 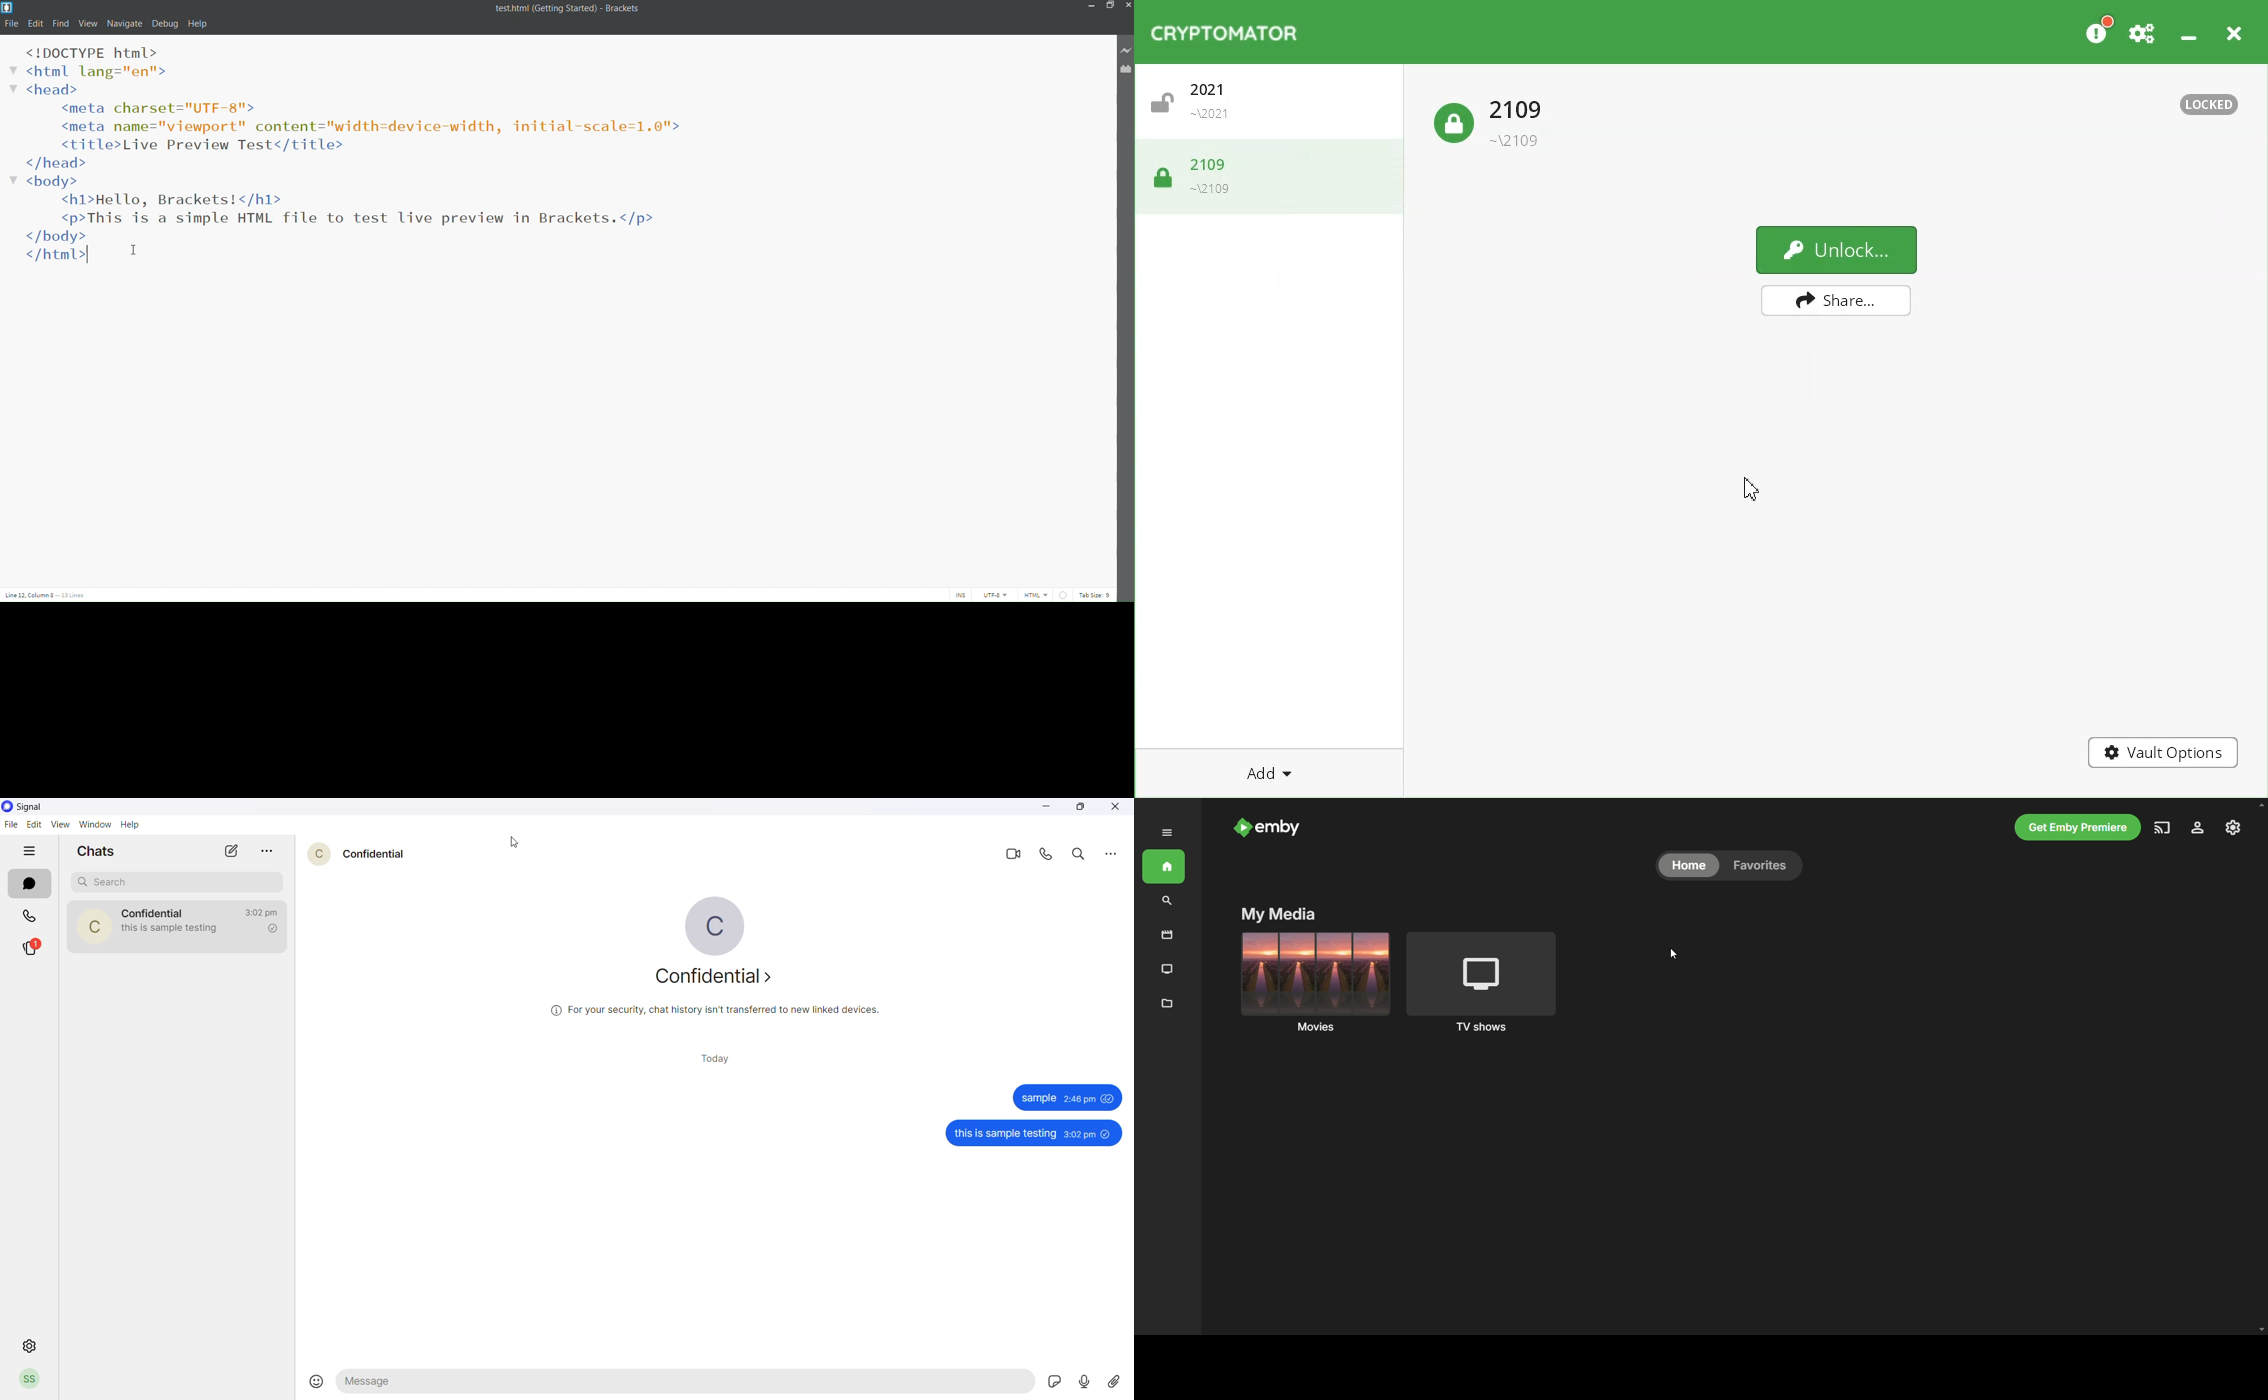 I want to click on last message, so click(x=174, y=930).